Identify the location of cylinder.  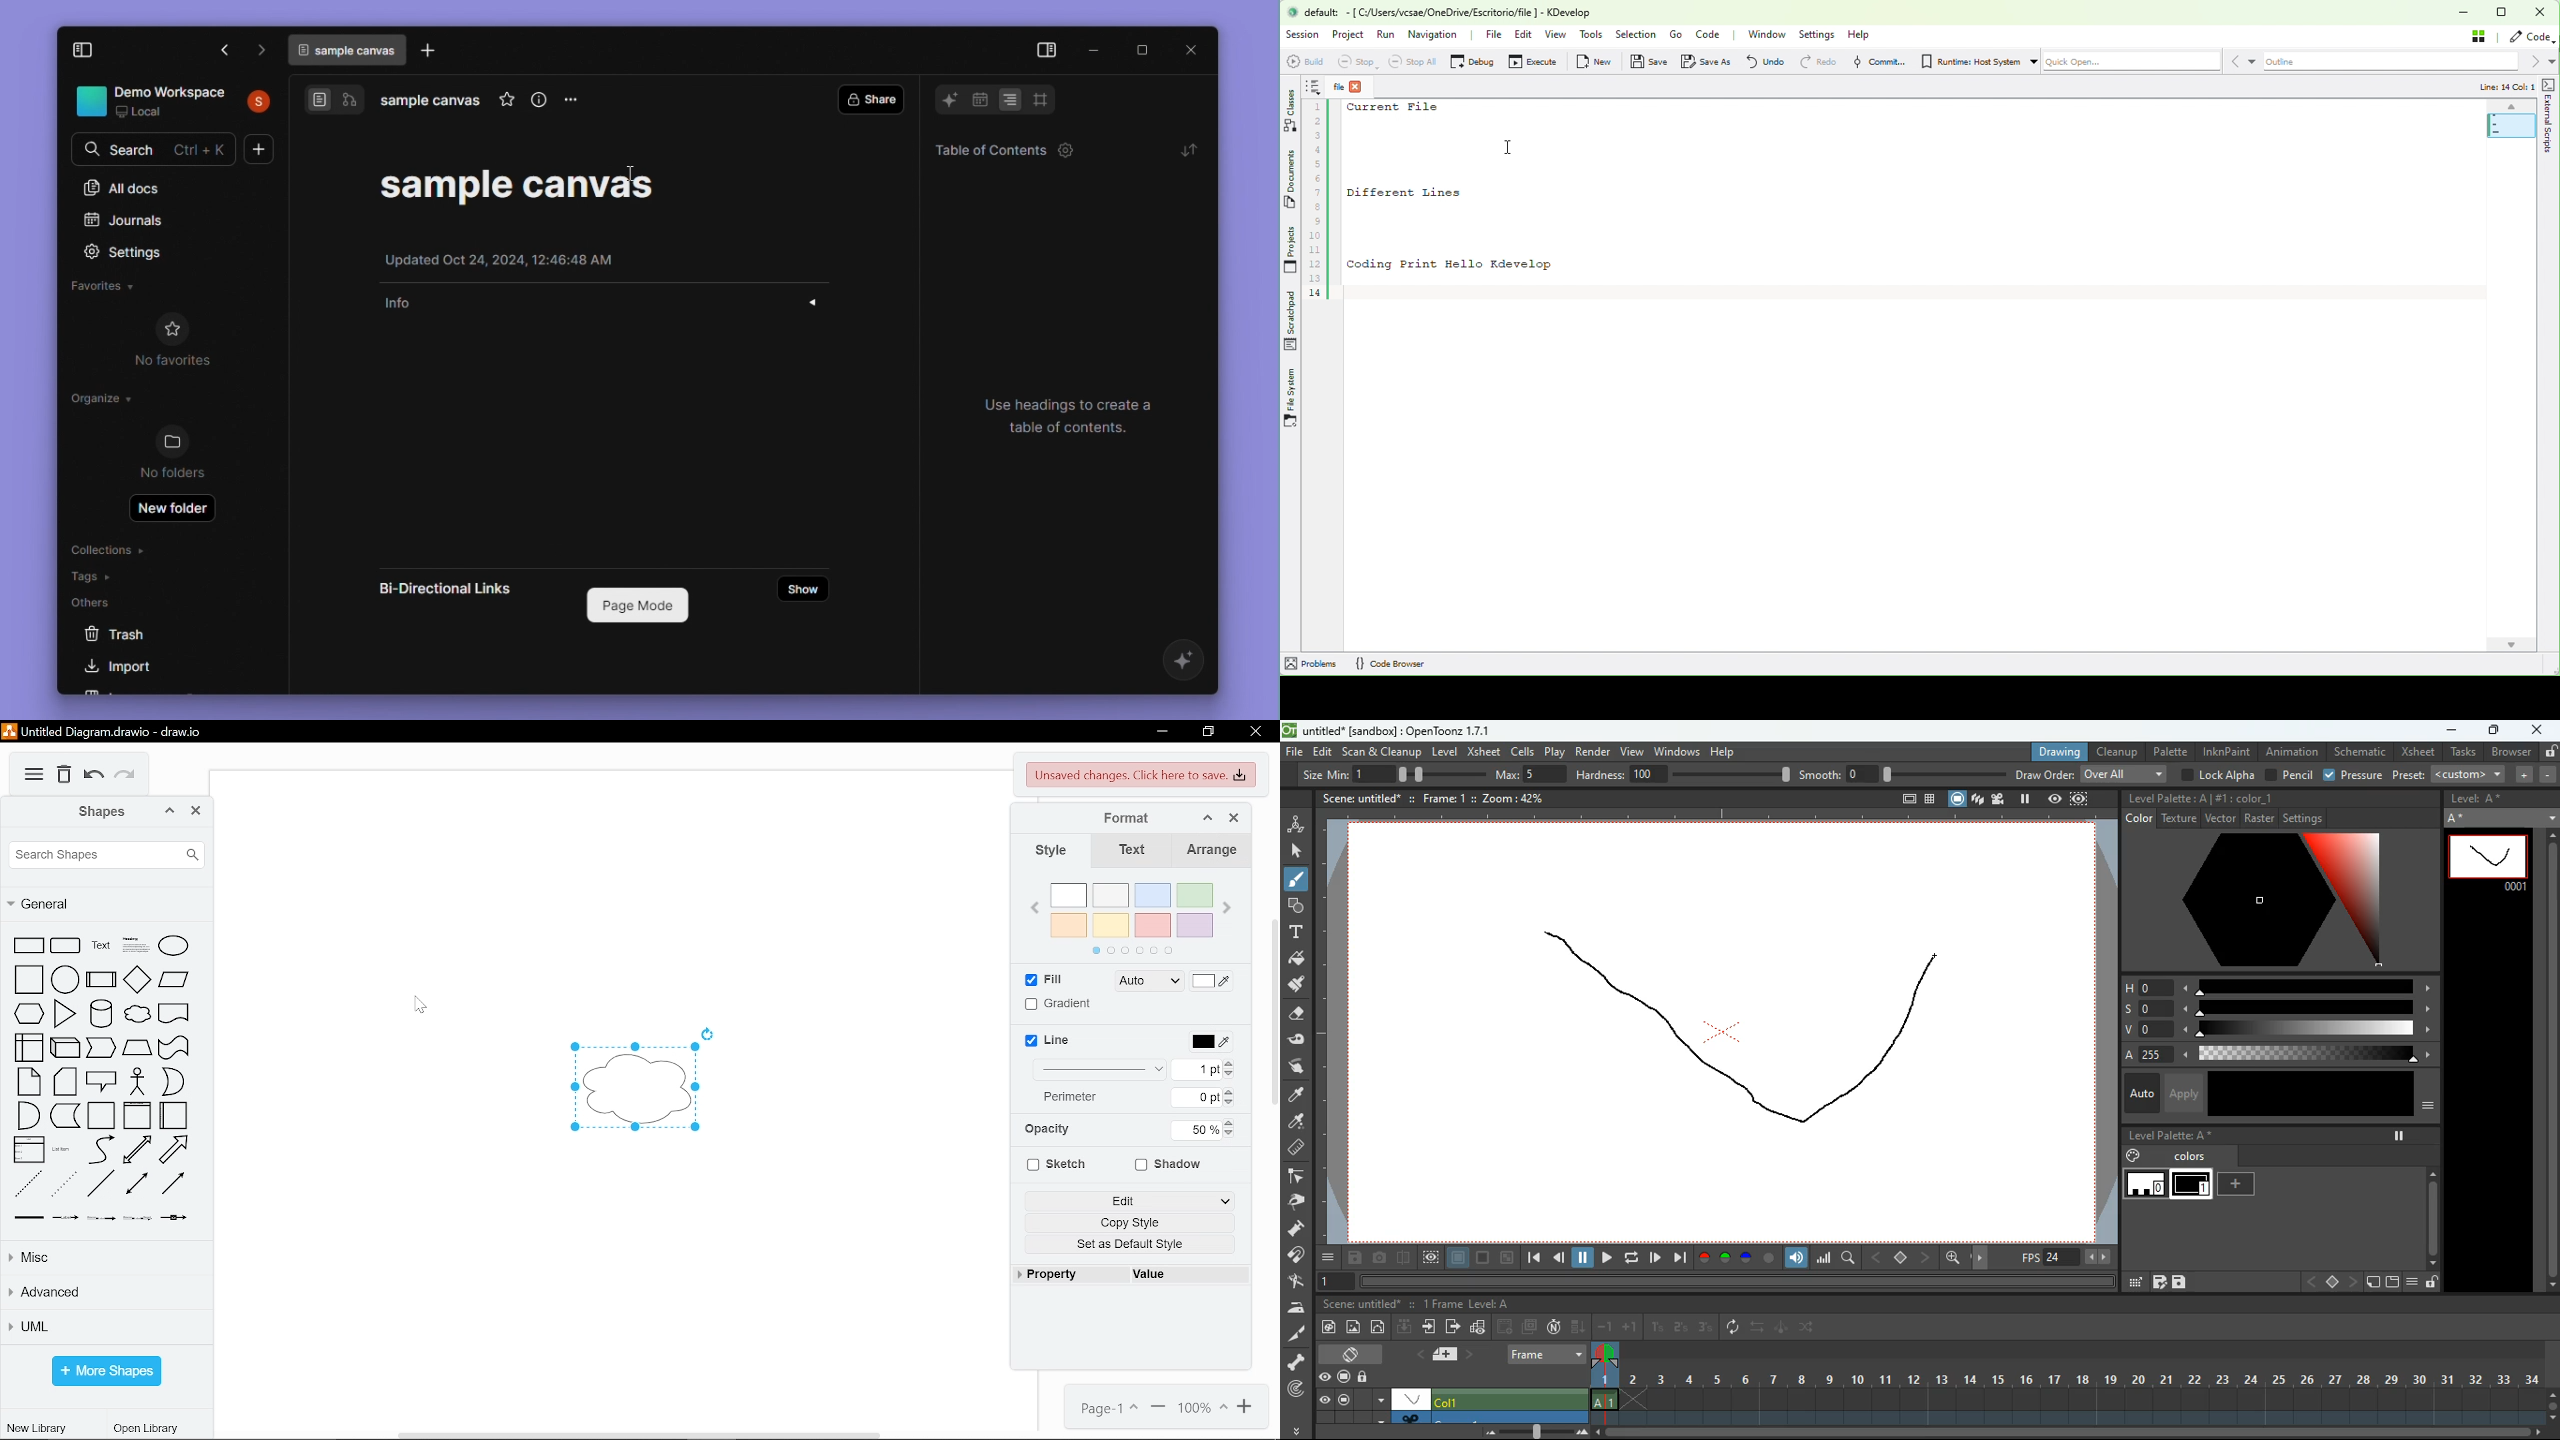
(100, 1014).